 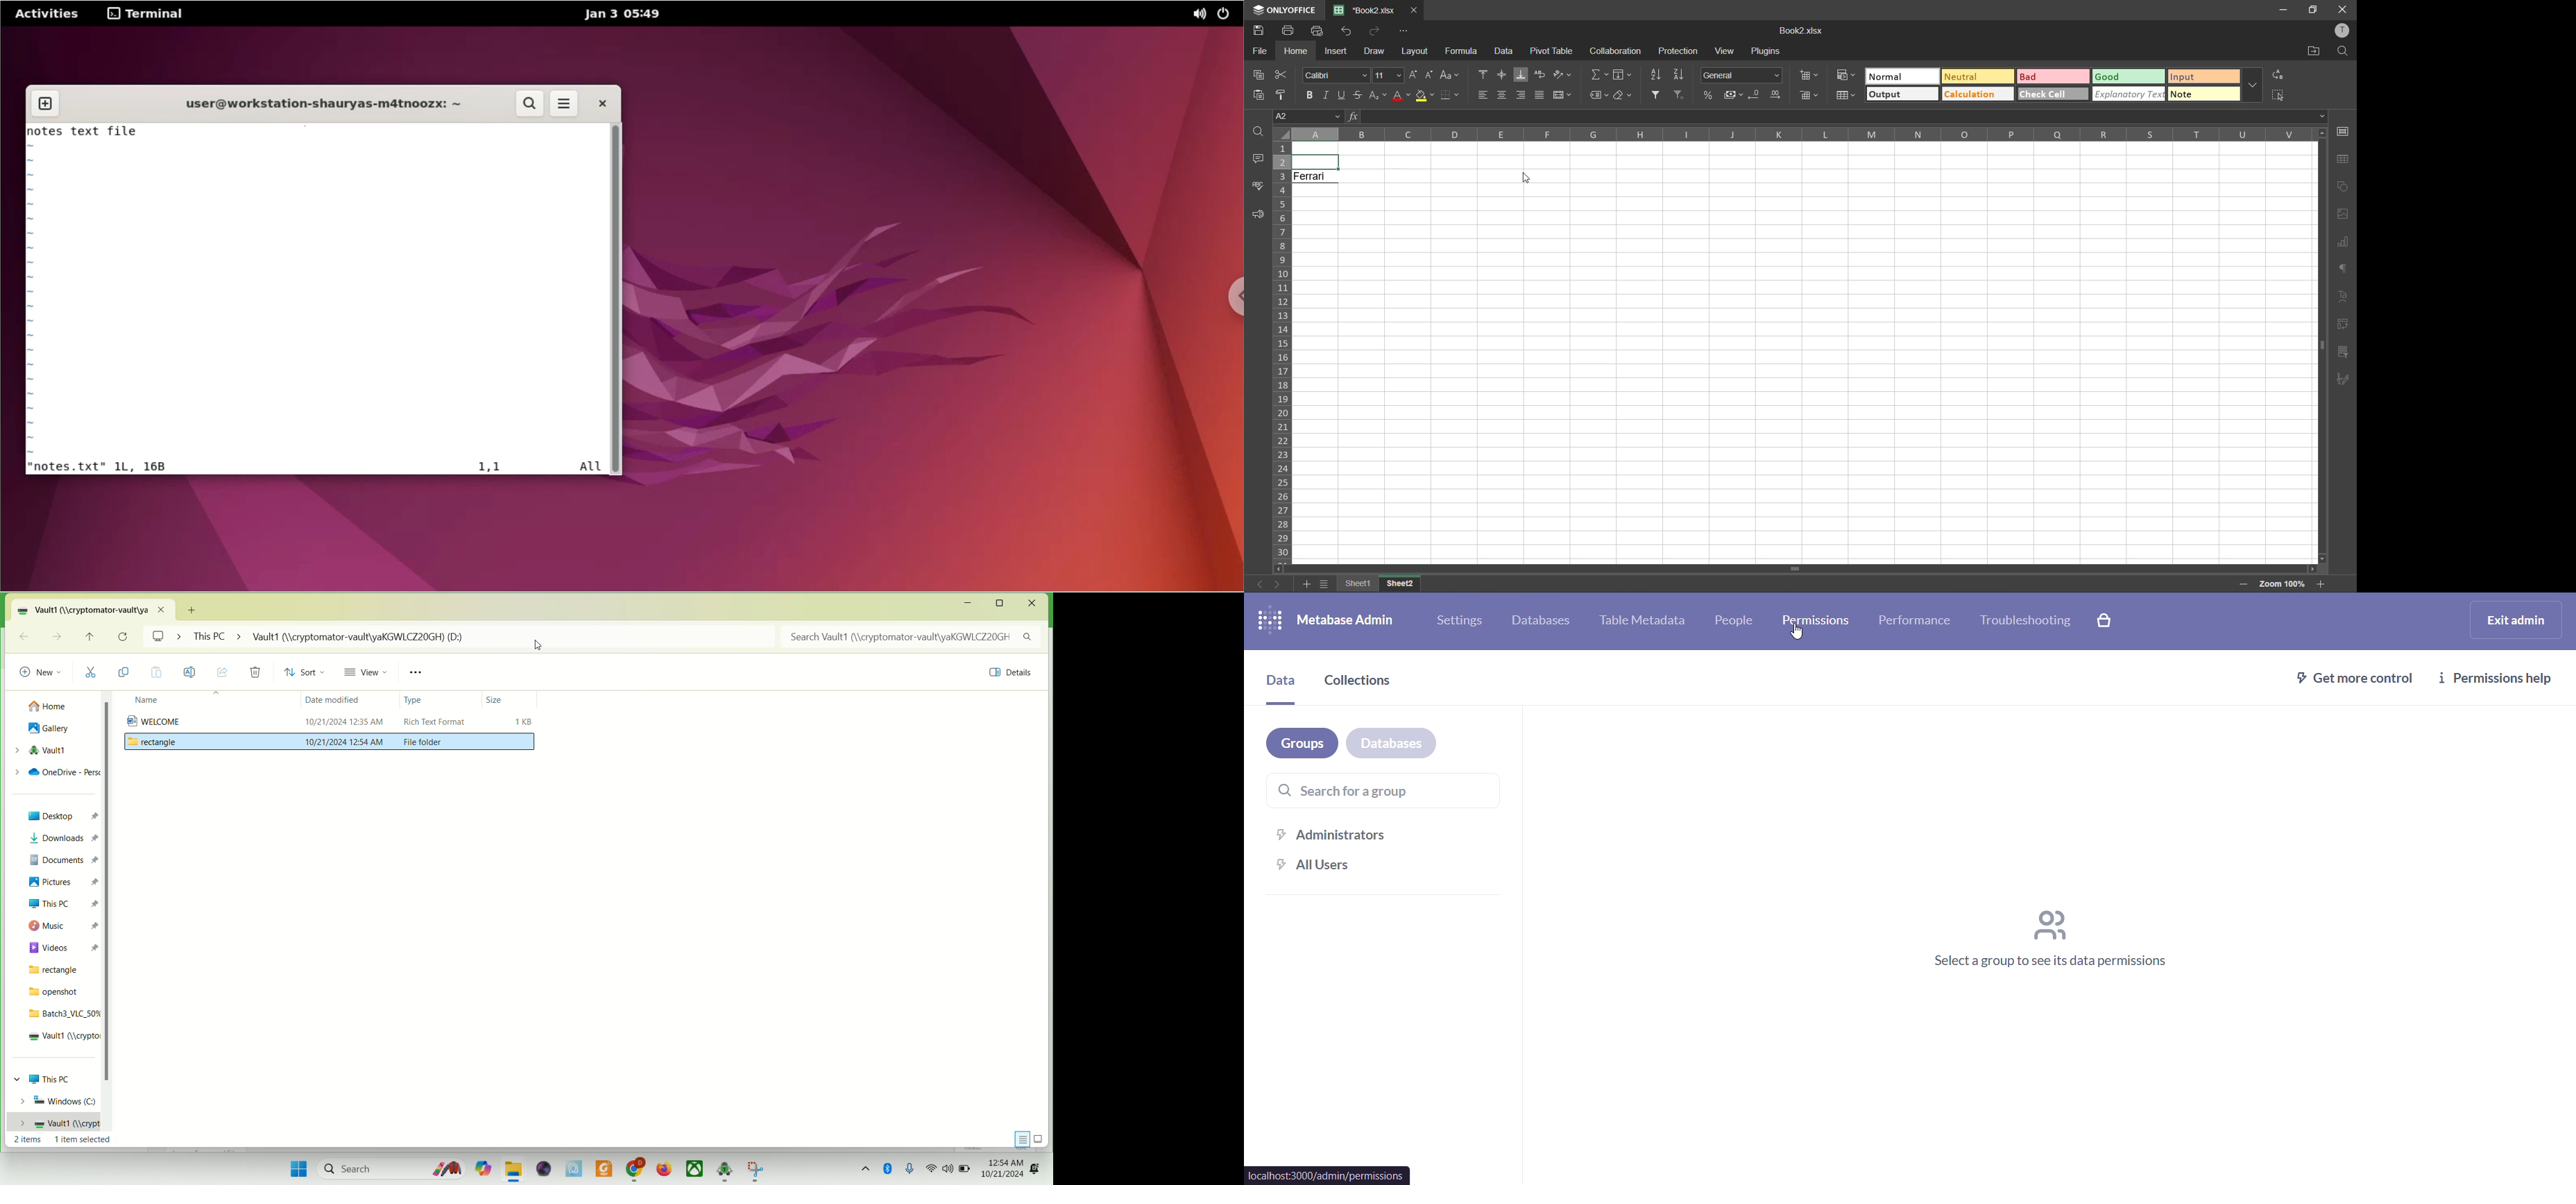 What do you see at coordinates (1846, 76) in the screenshot?
I see `conditional formatting` at bounding box center [1846, 76].